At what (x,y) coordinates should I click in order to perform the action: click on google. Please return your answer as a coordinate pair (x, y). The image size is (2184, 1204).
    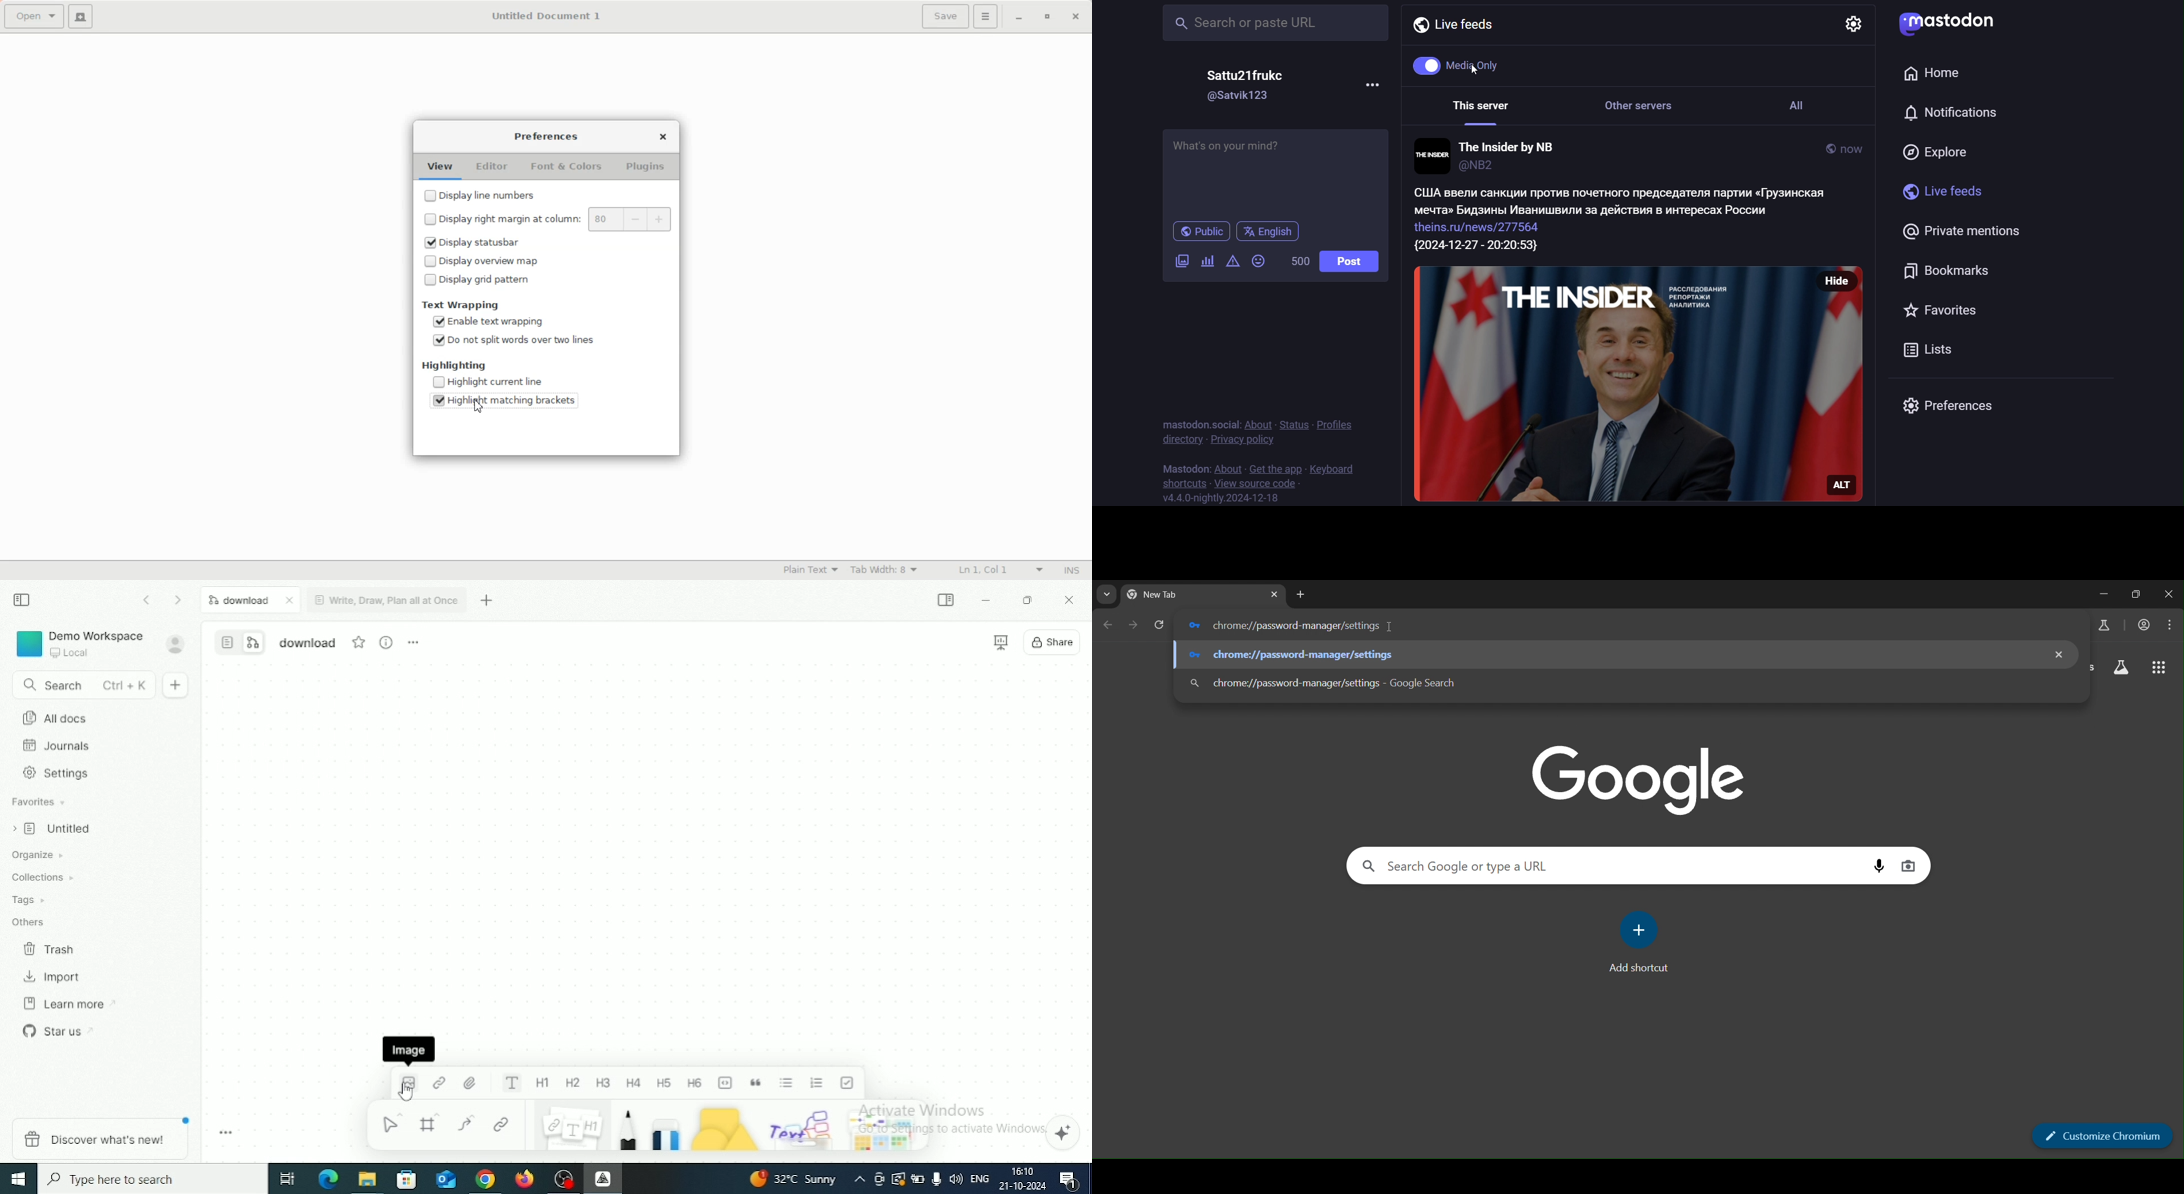
    Looking at the image, I should click on (1637, 782).